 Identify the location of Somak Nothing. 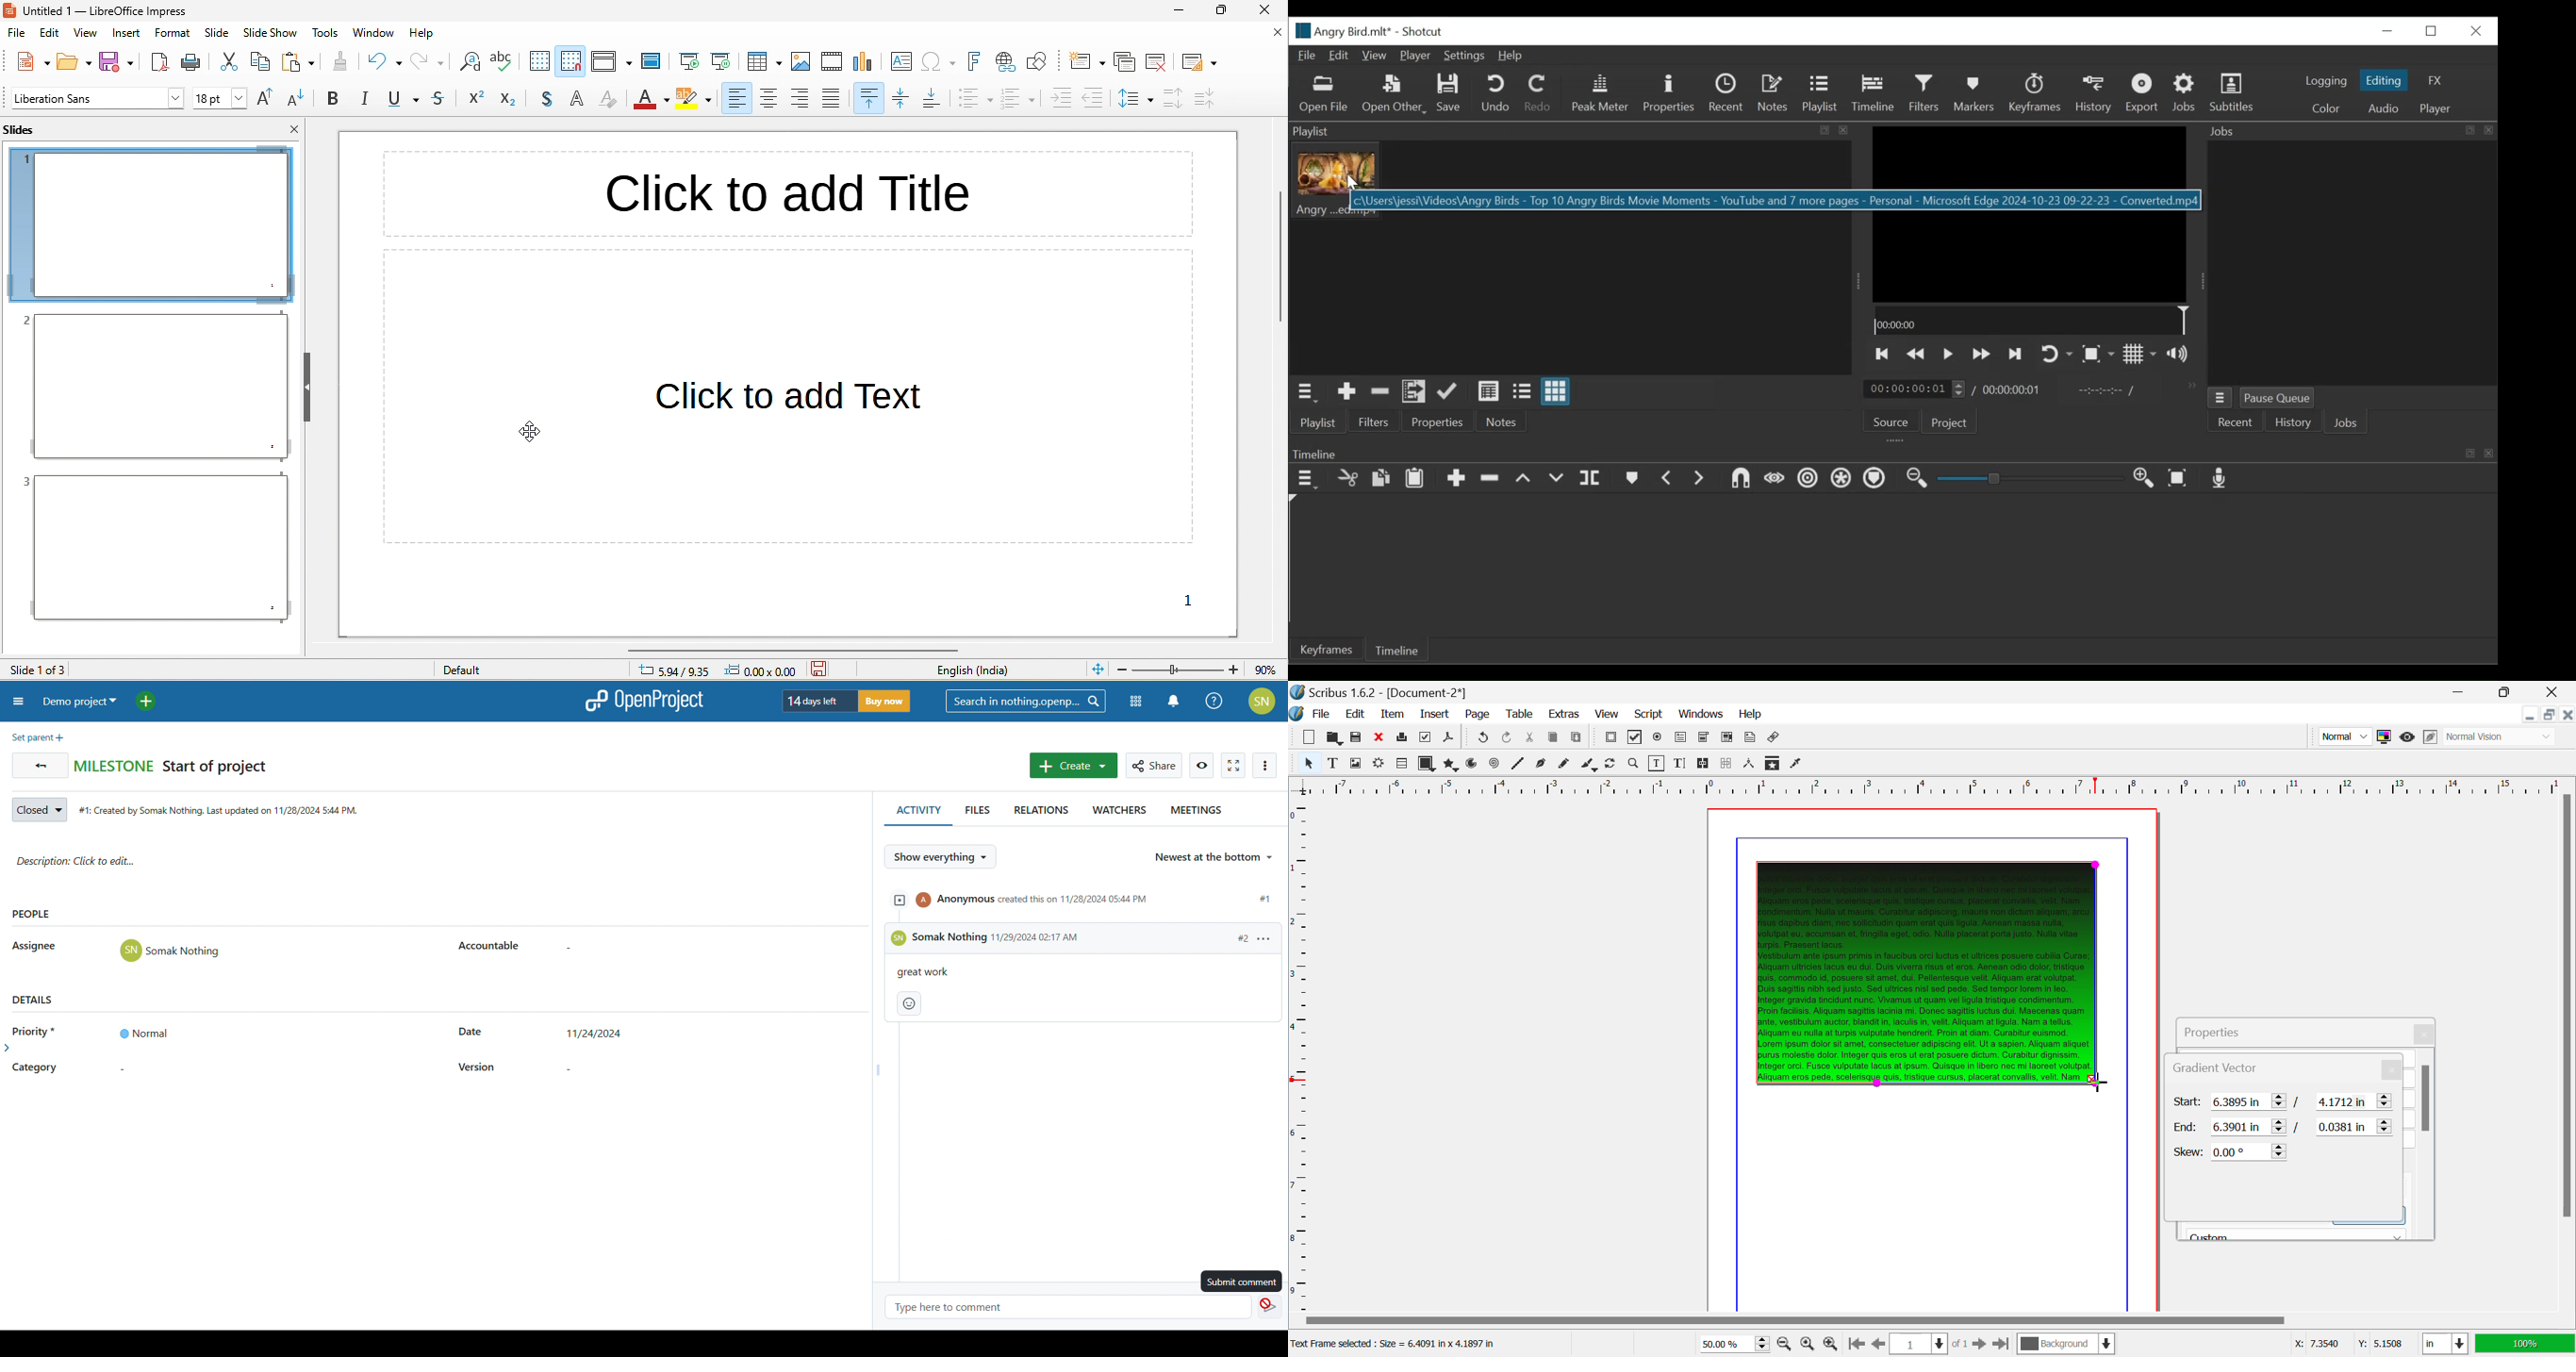
(937, 939).